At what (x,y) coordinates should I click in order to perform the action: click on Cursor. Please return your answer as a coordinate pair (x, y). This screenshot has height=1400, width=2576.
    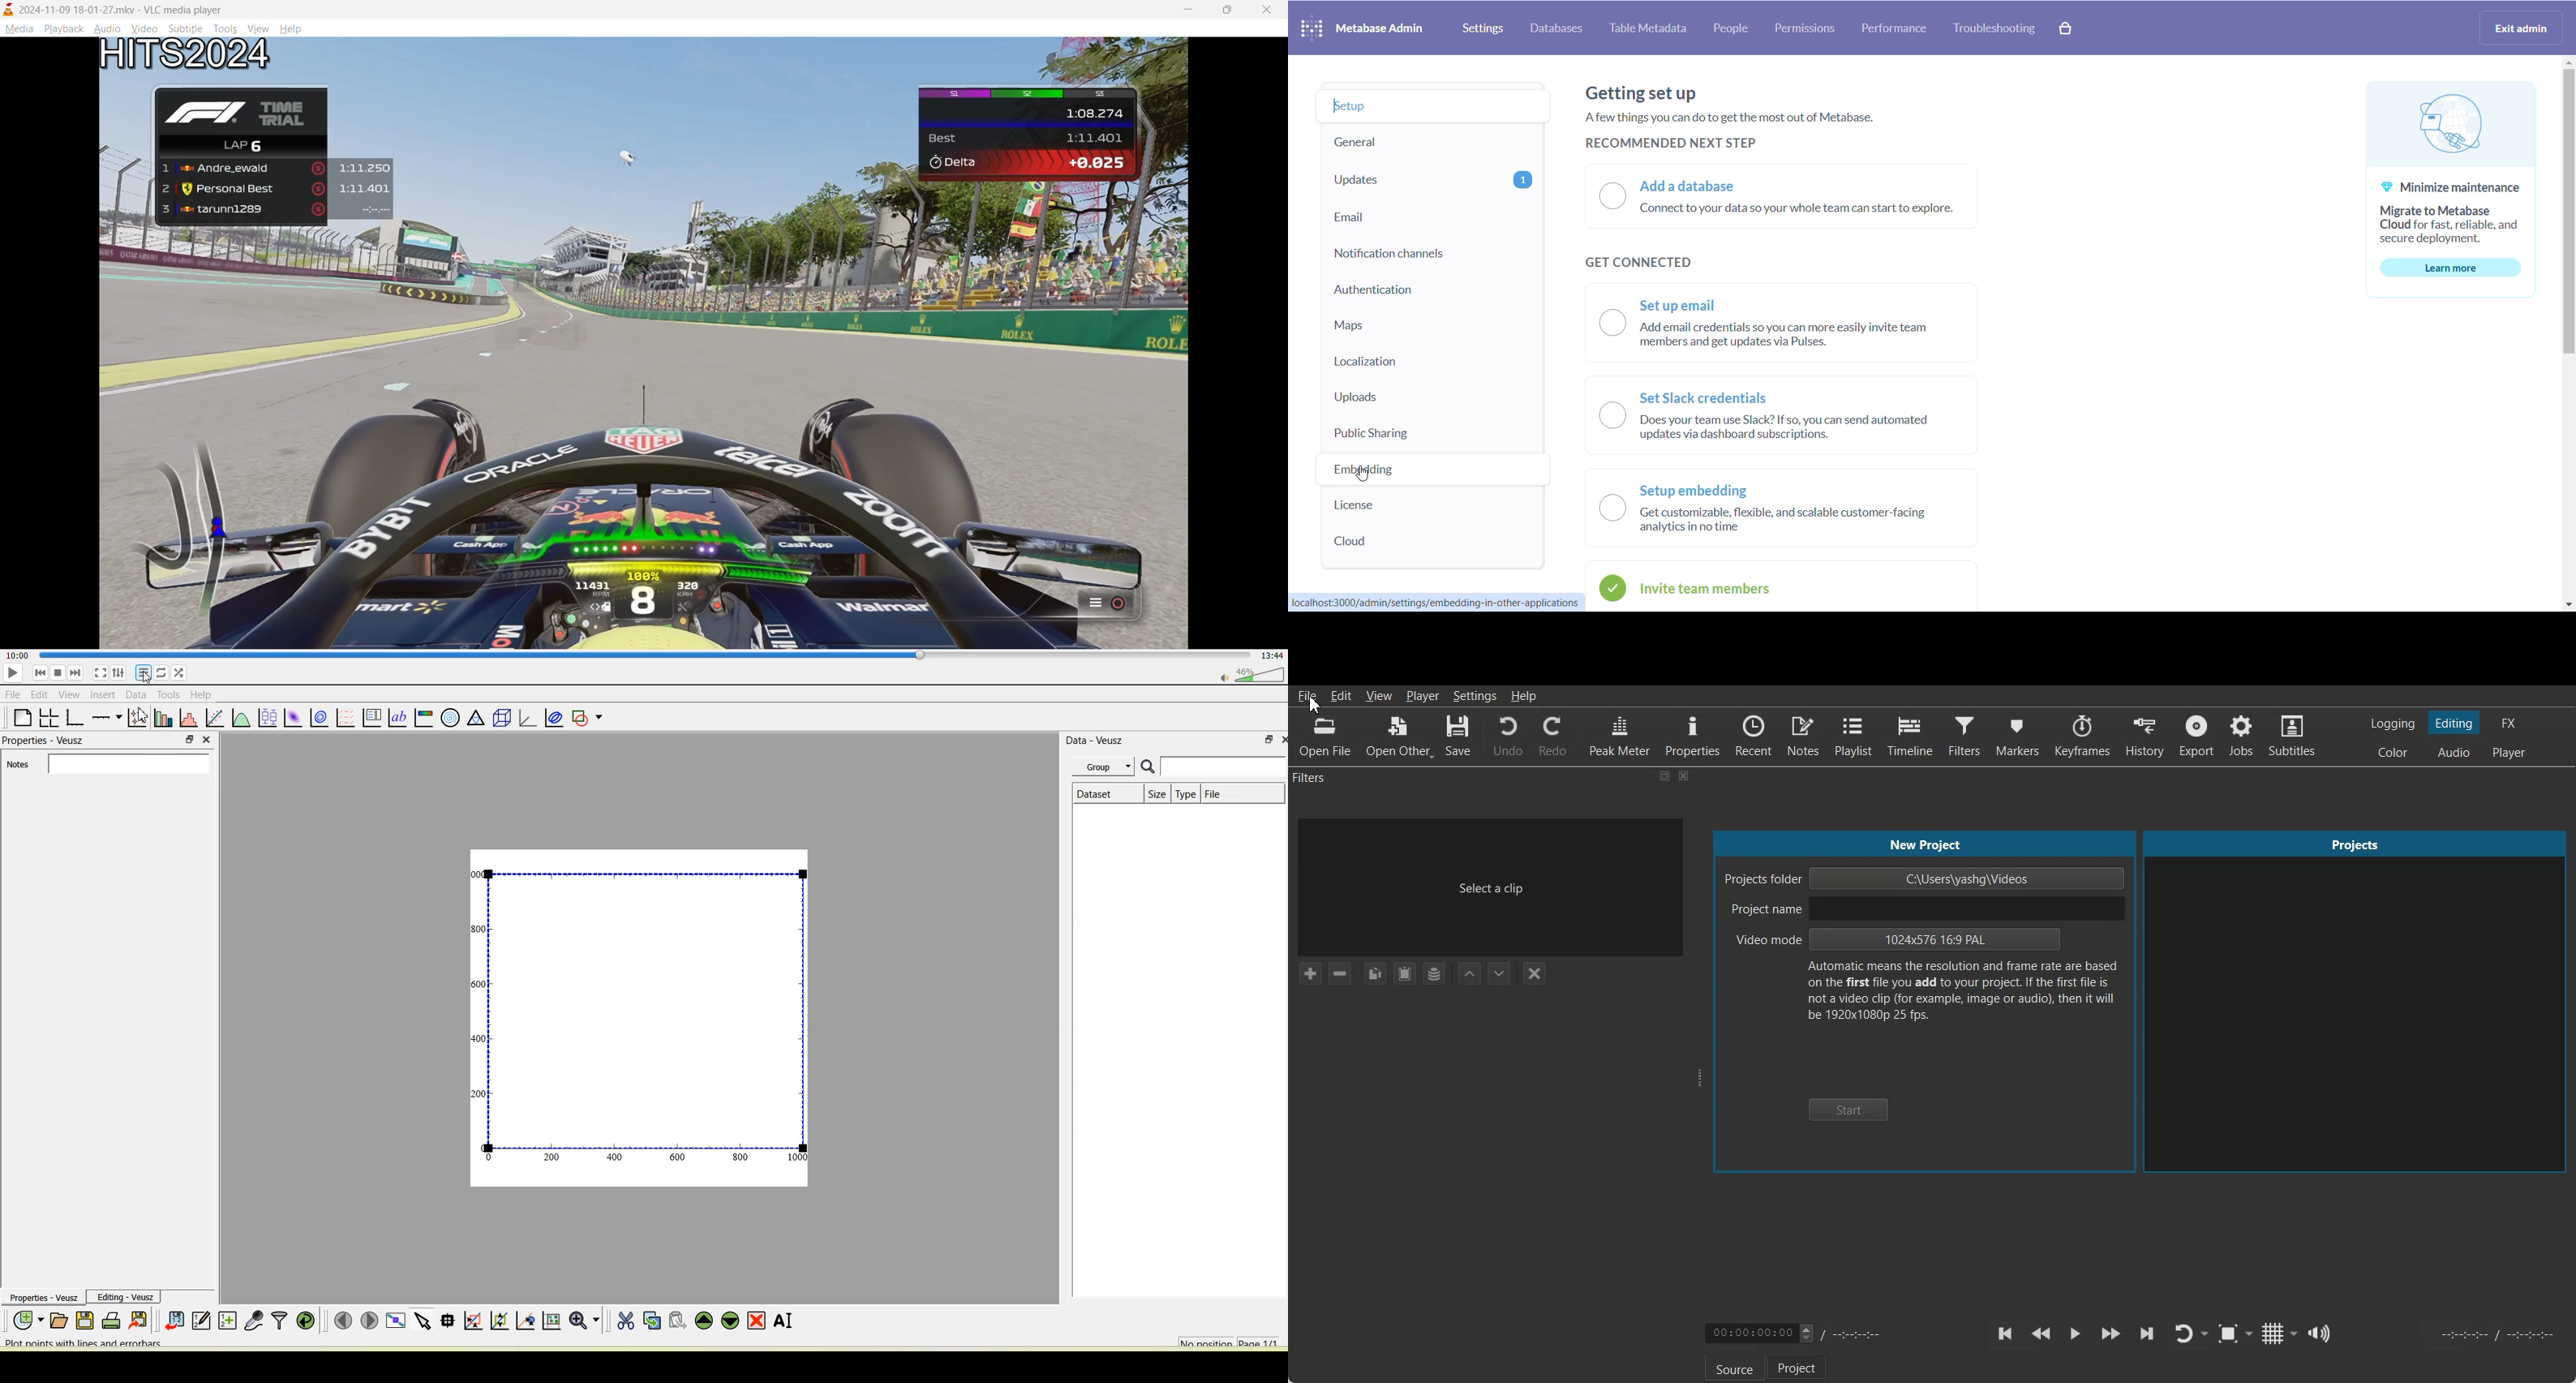
    Looking at the image, I should click on (1315, 705).